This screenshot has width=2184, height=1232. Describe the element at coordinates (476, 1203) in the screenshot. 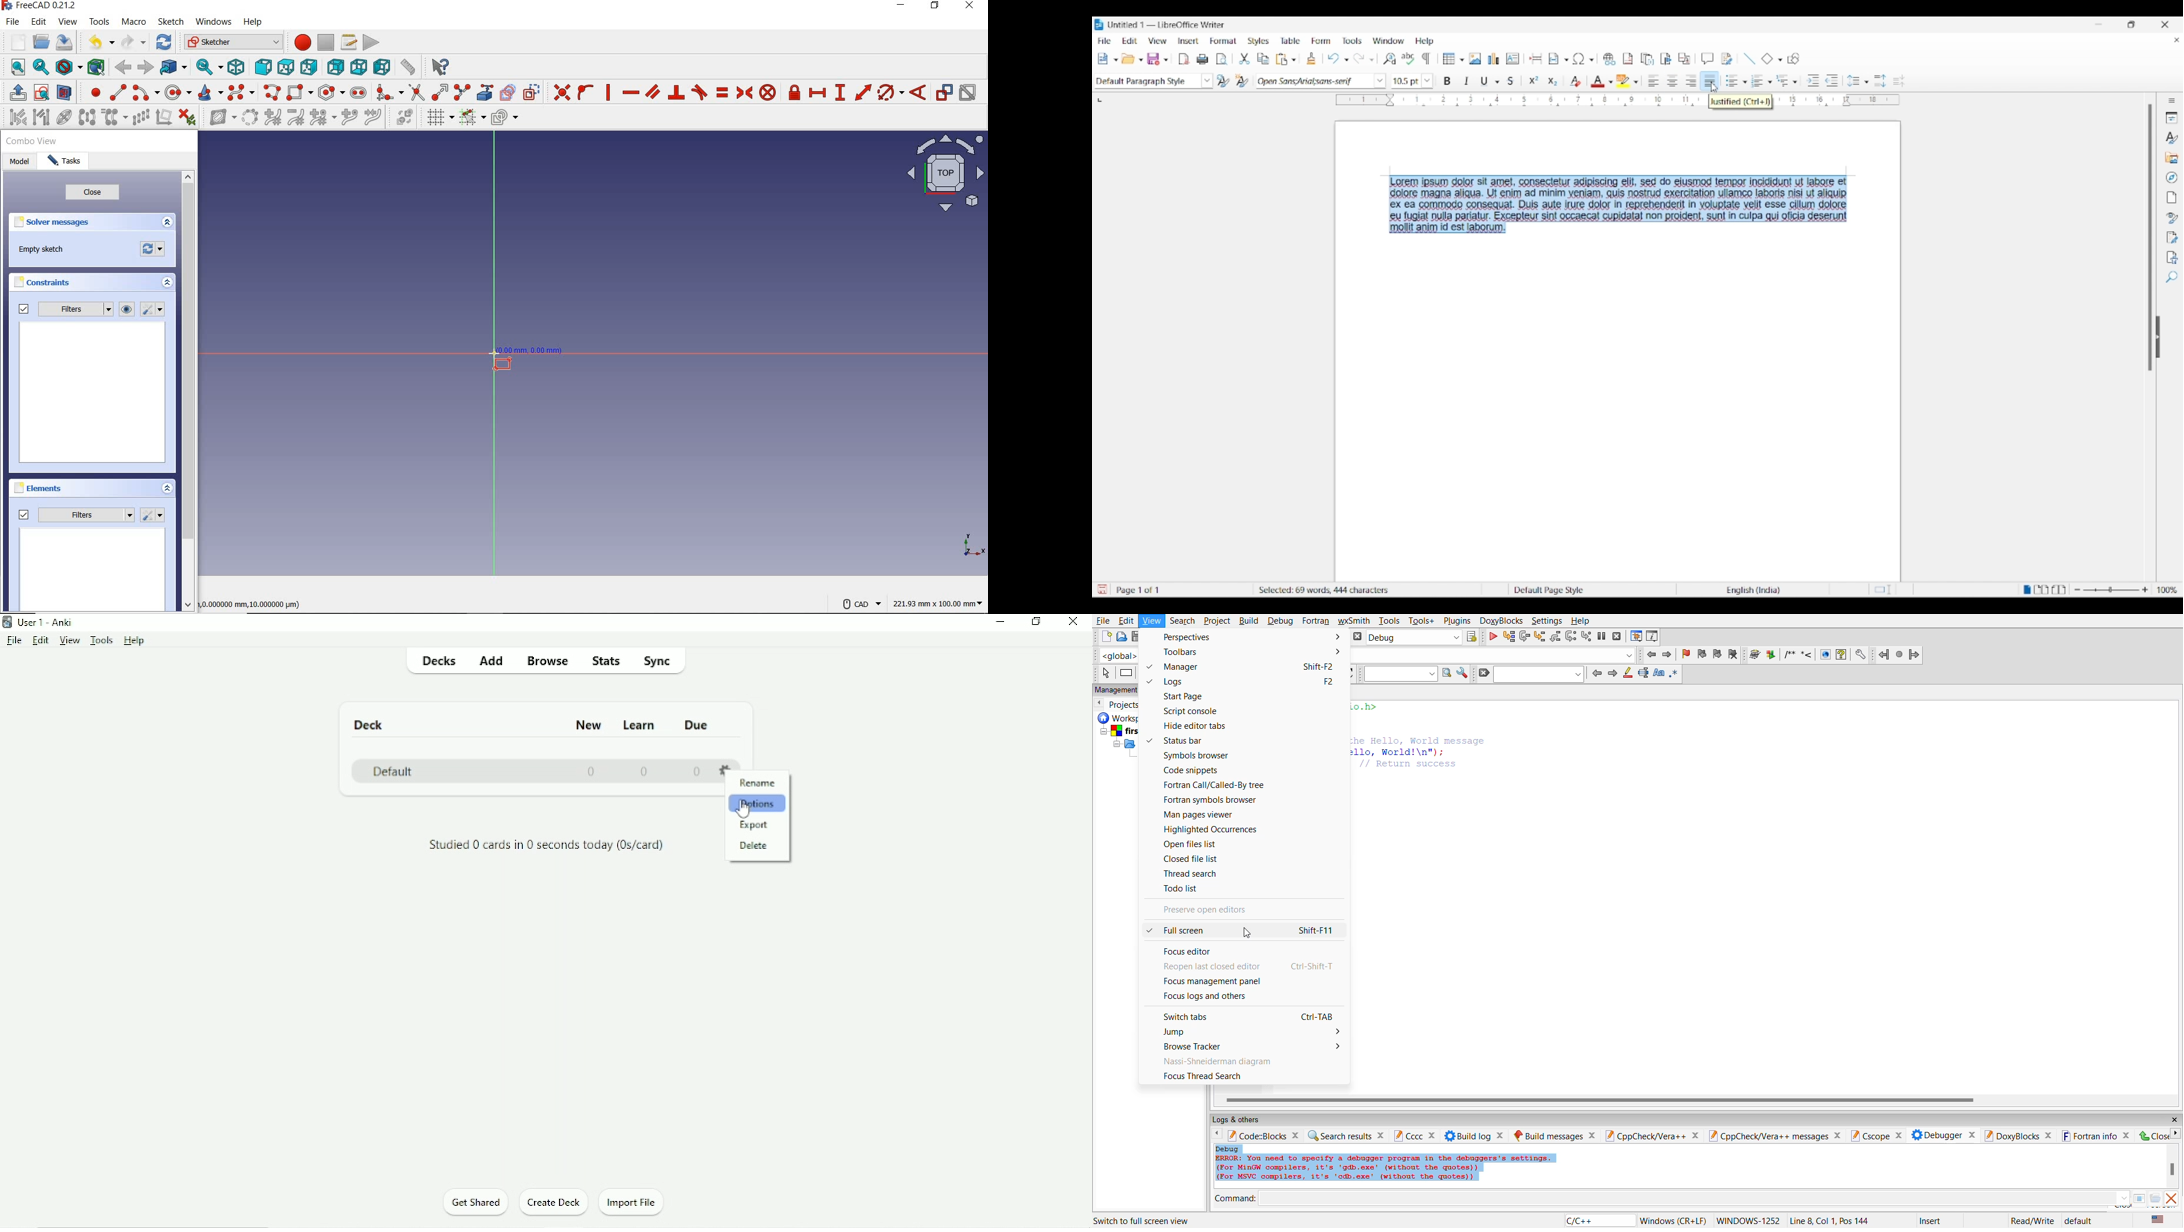

I see `Get Shared` at that location.